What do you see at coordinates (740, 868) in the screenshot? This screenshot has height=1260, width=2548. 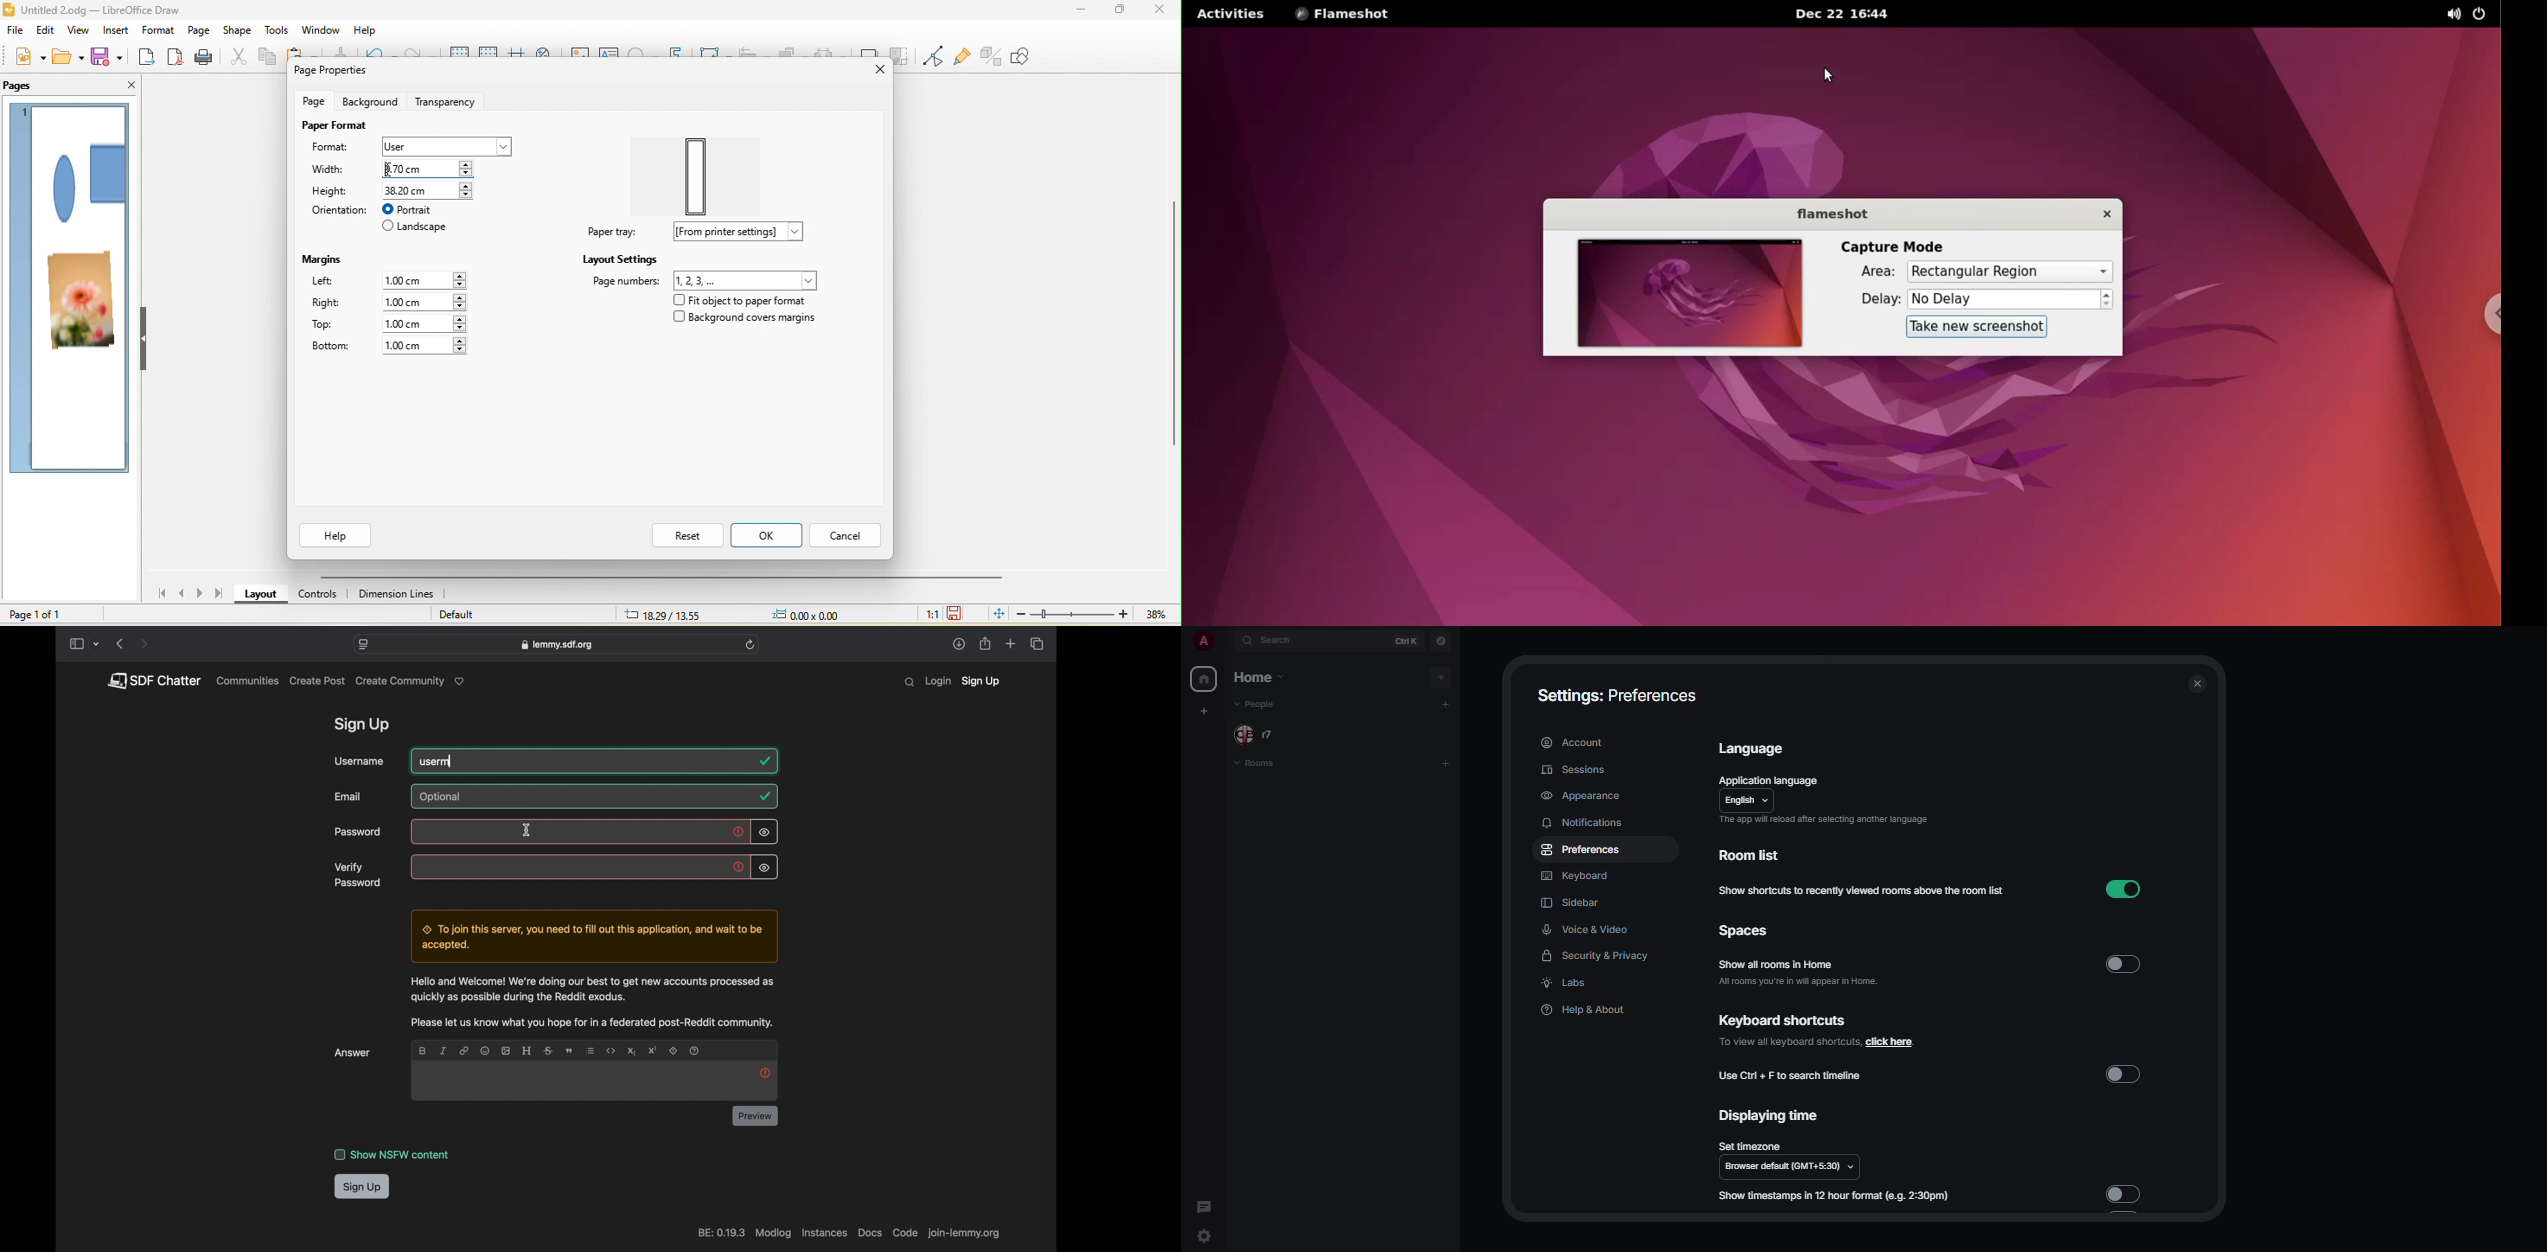 I see `exclamation` at bounding box center [740, 868].